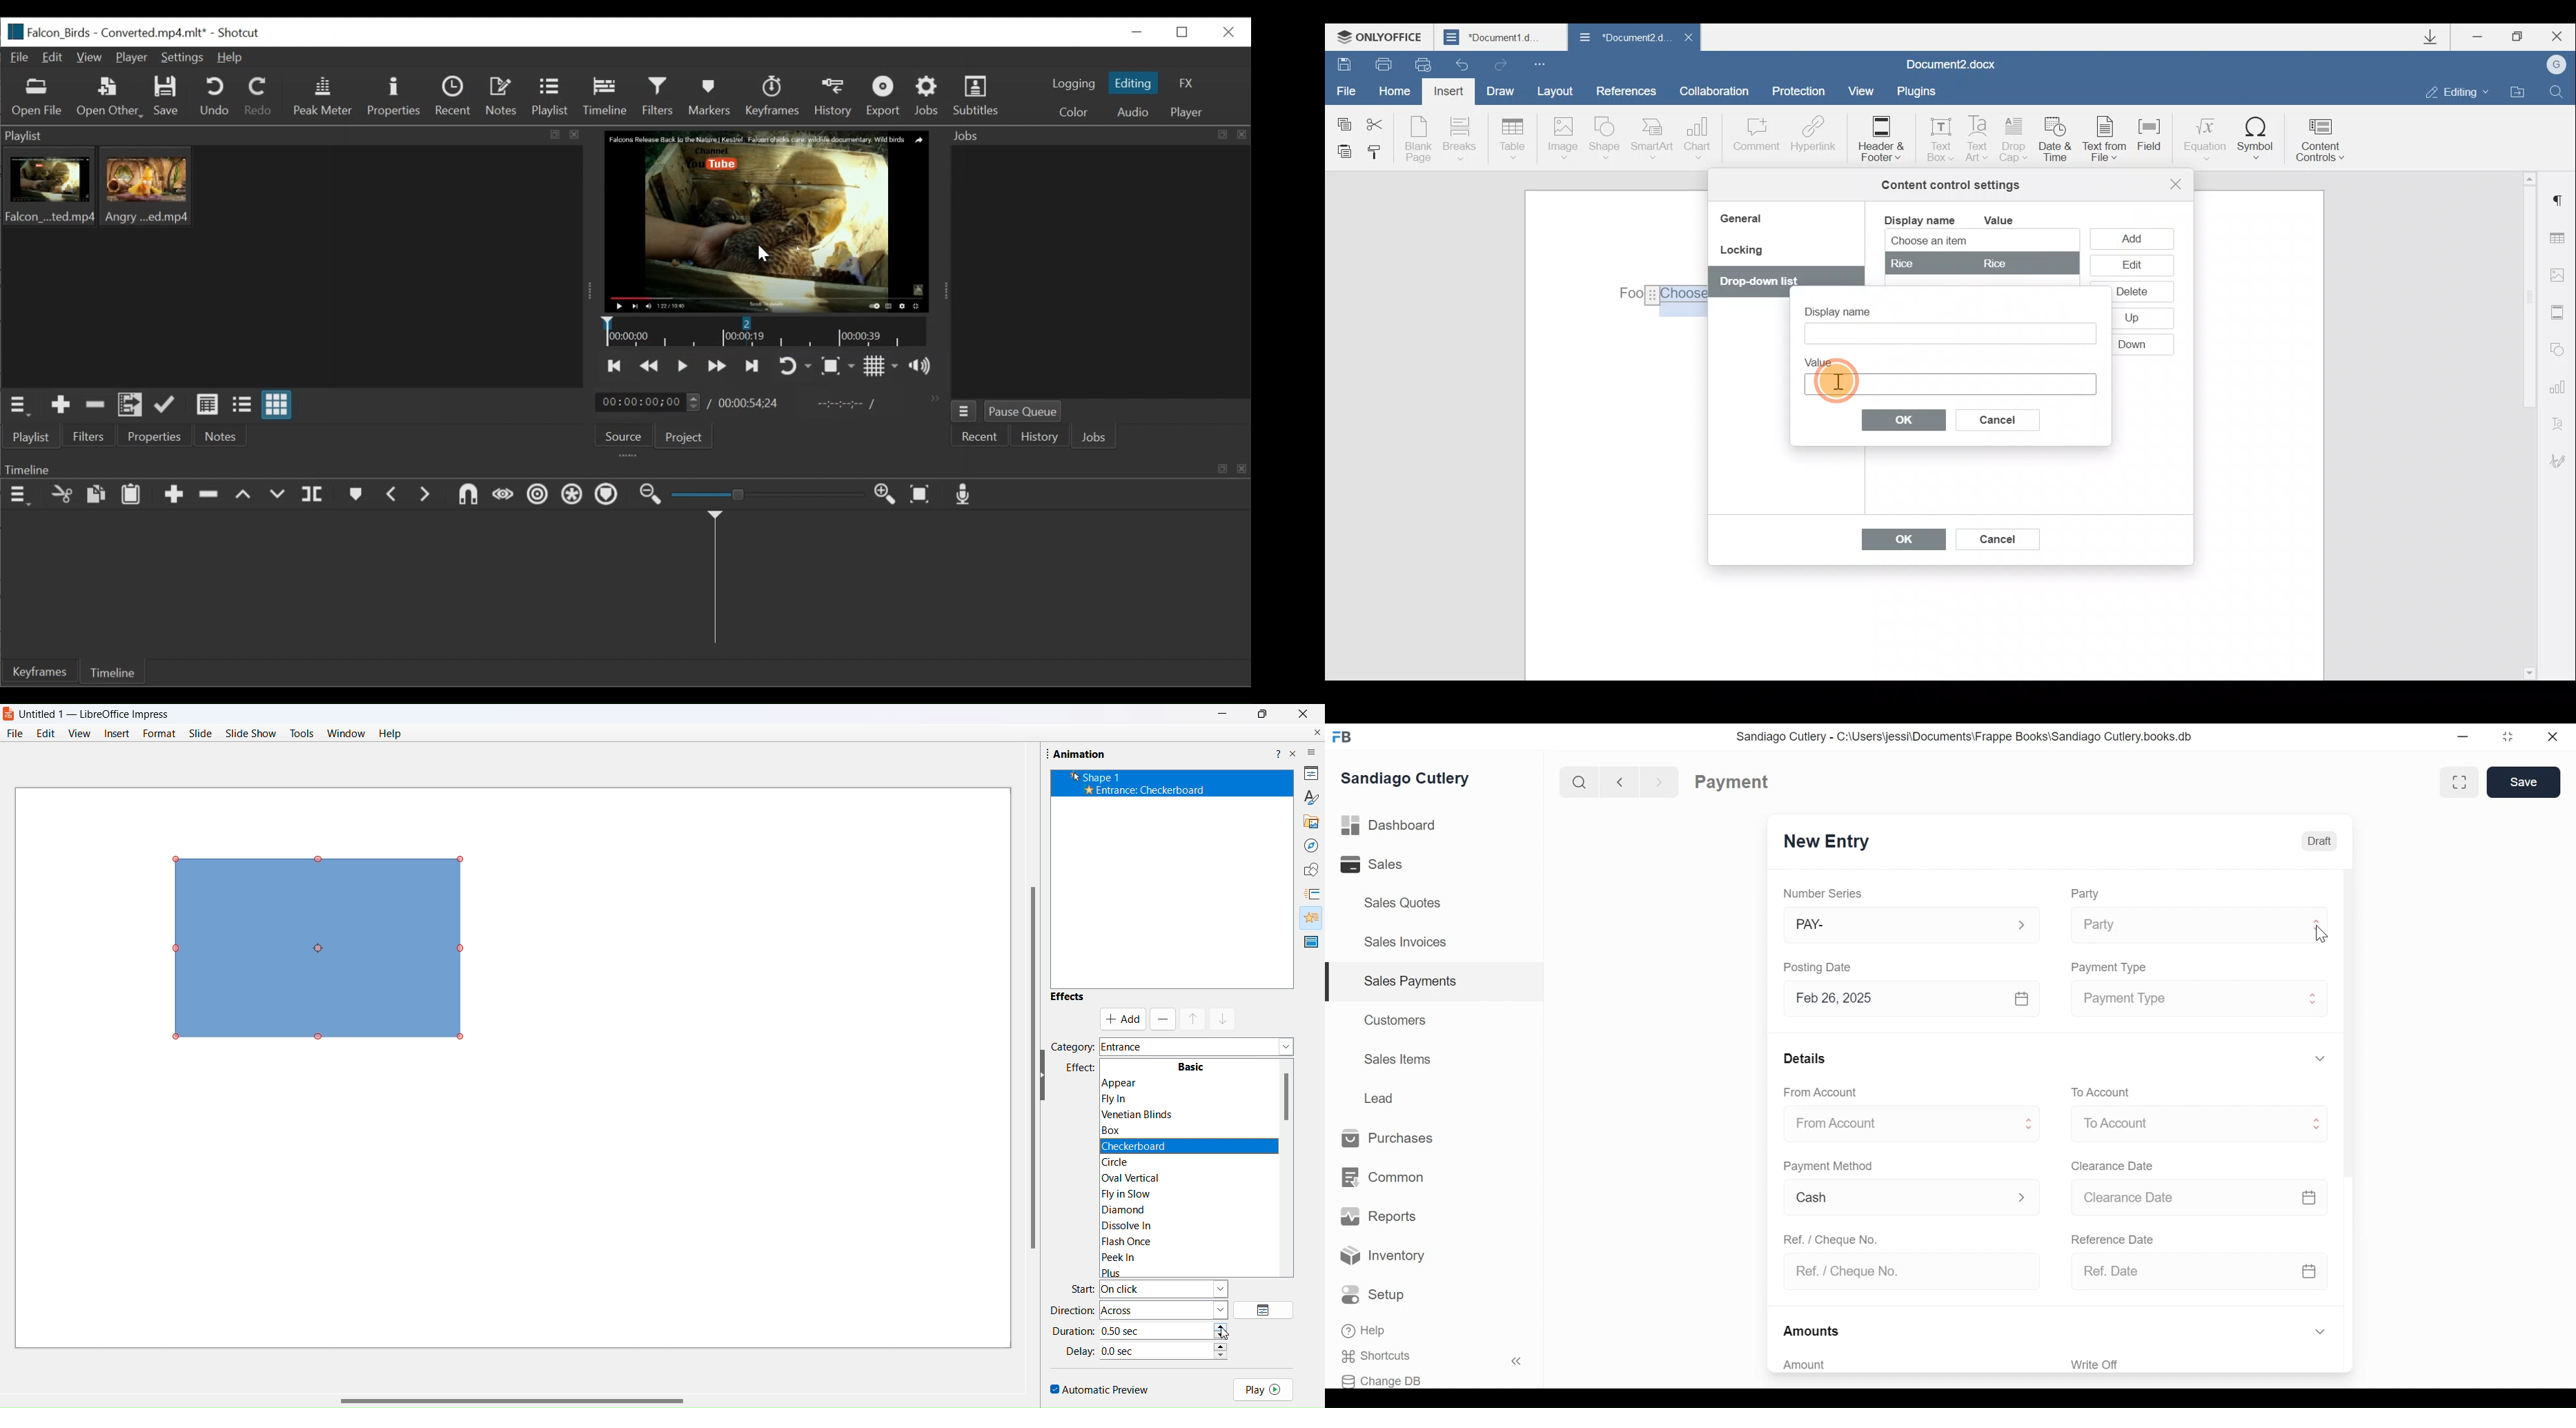 This screenshot has width=2576, height=1428. What do you see at coordinates (1381, 864) in the screenshot?
I see `Sales` at bounding box center [1381, 864].